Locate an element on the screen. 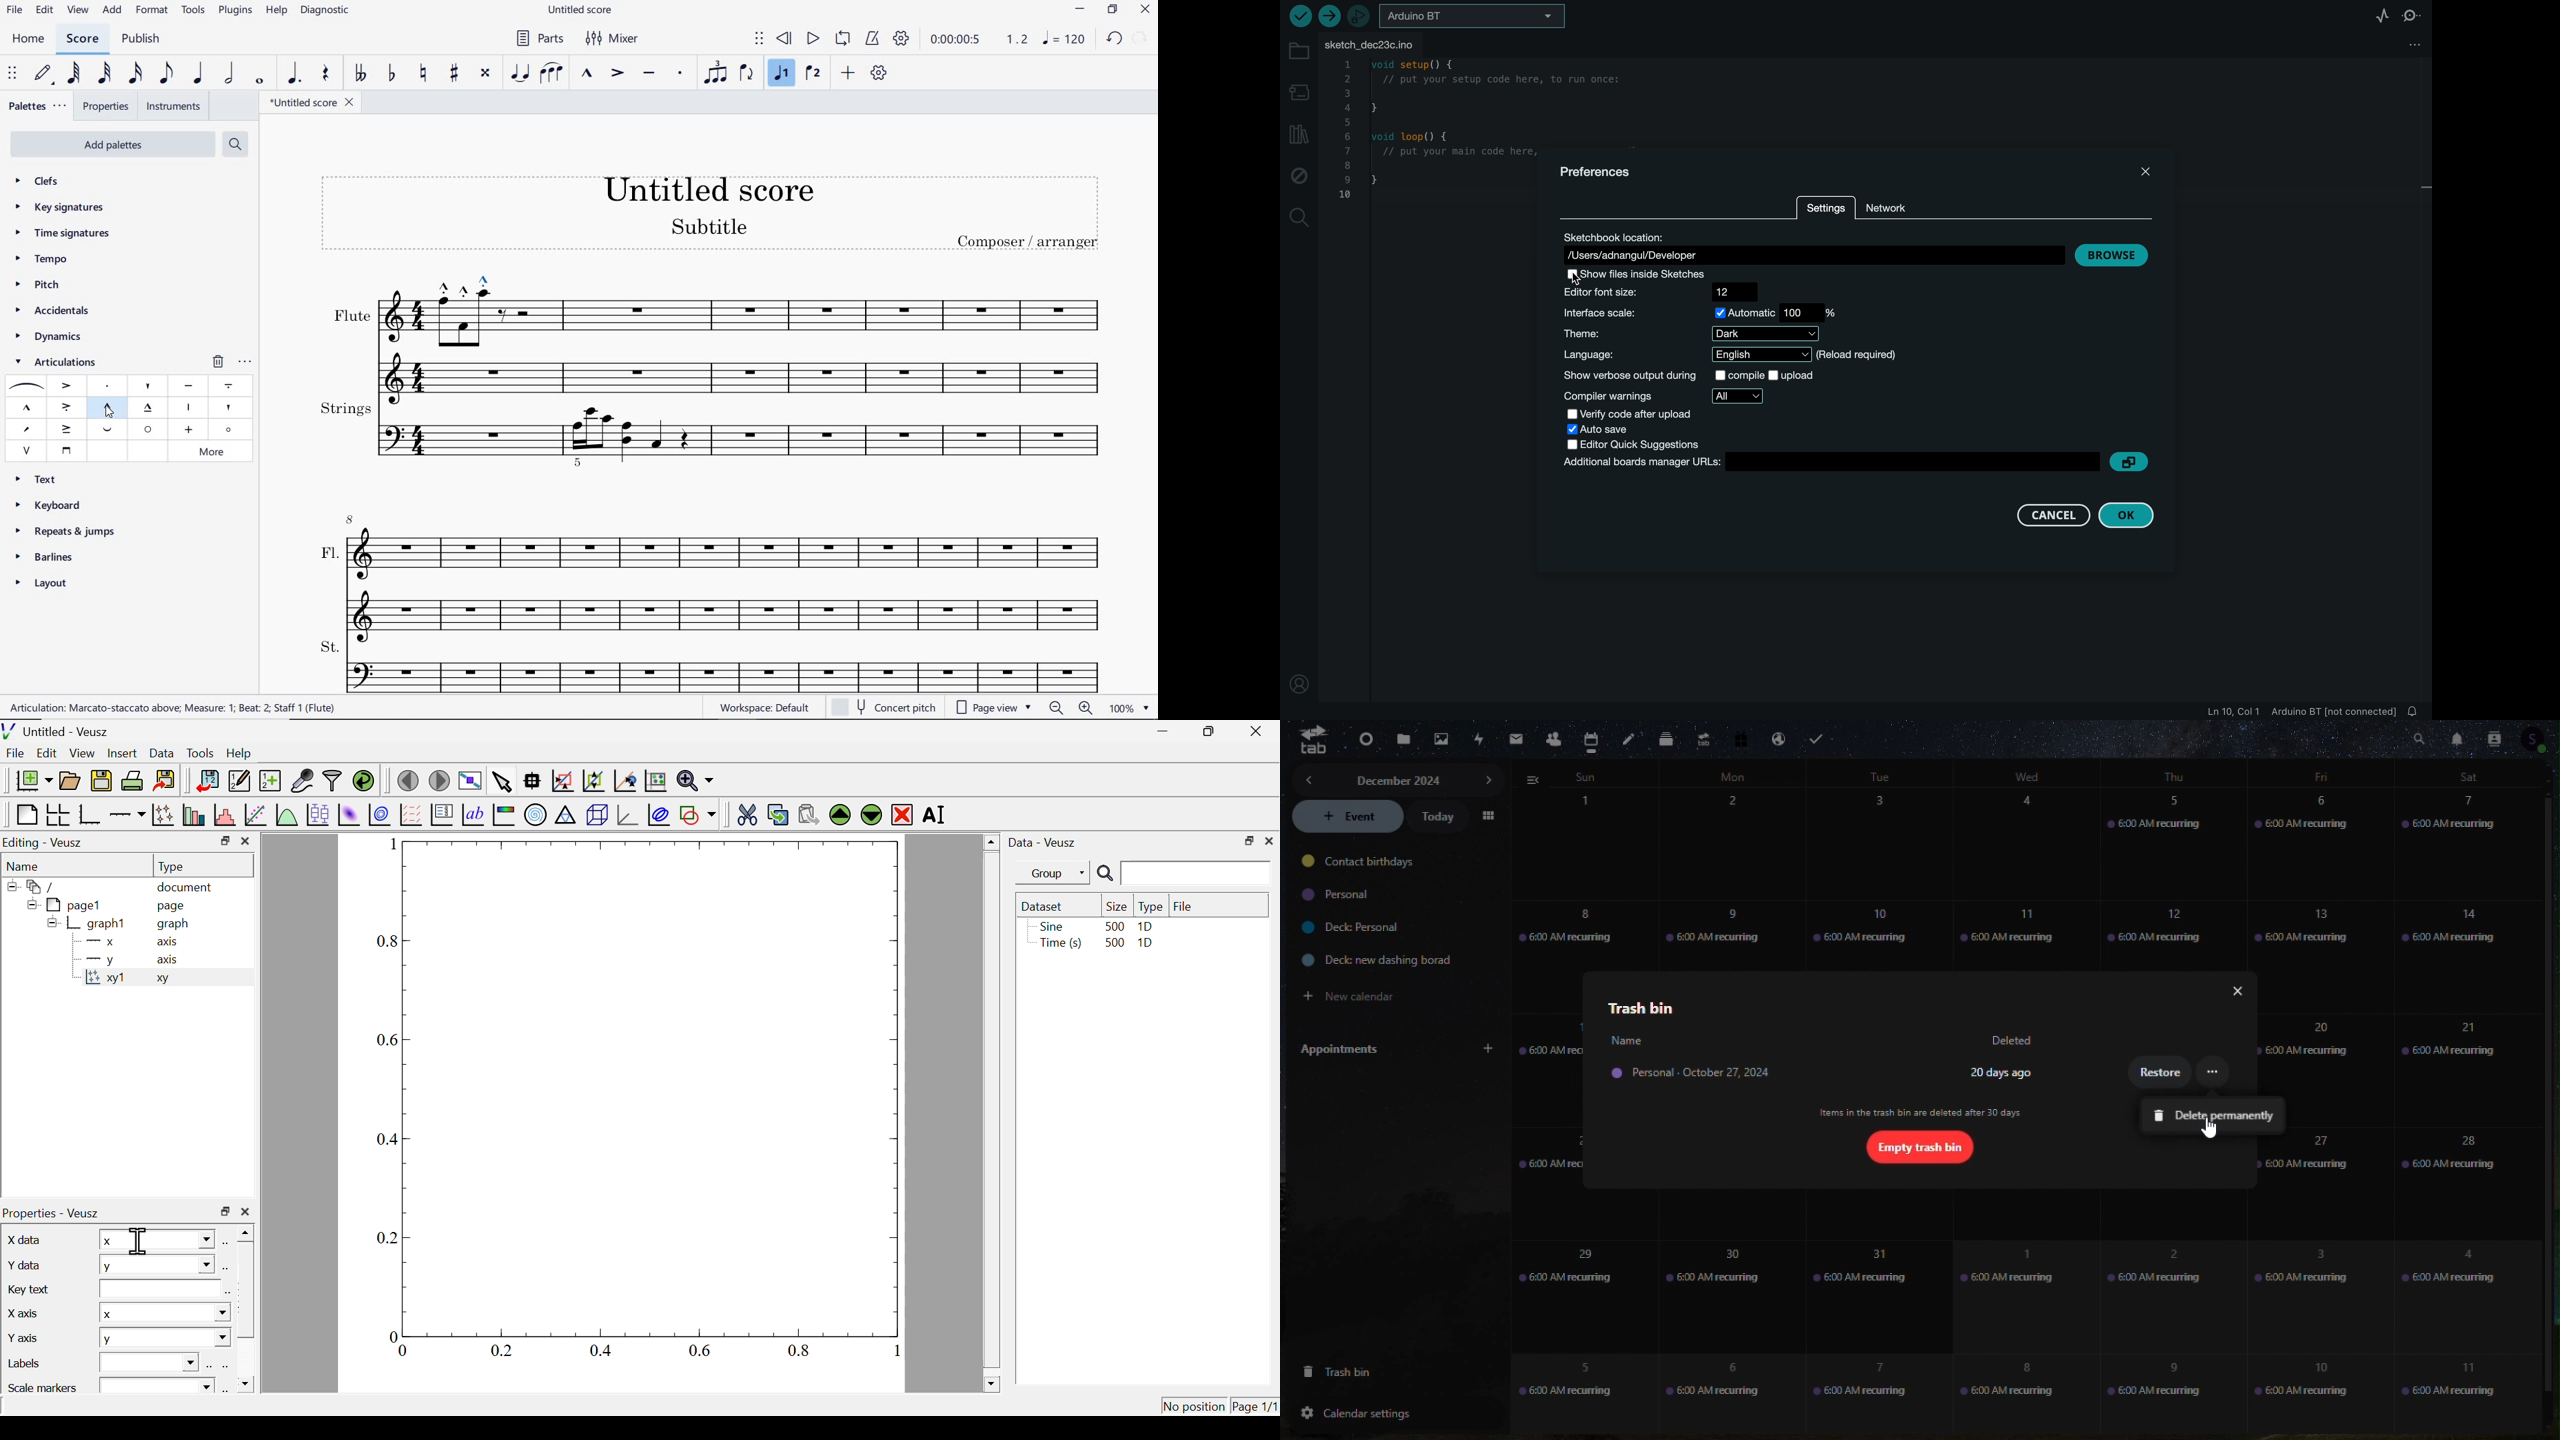  show output is located at coordinates (1699, 376).